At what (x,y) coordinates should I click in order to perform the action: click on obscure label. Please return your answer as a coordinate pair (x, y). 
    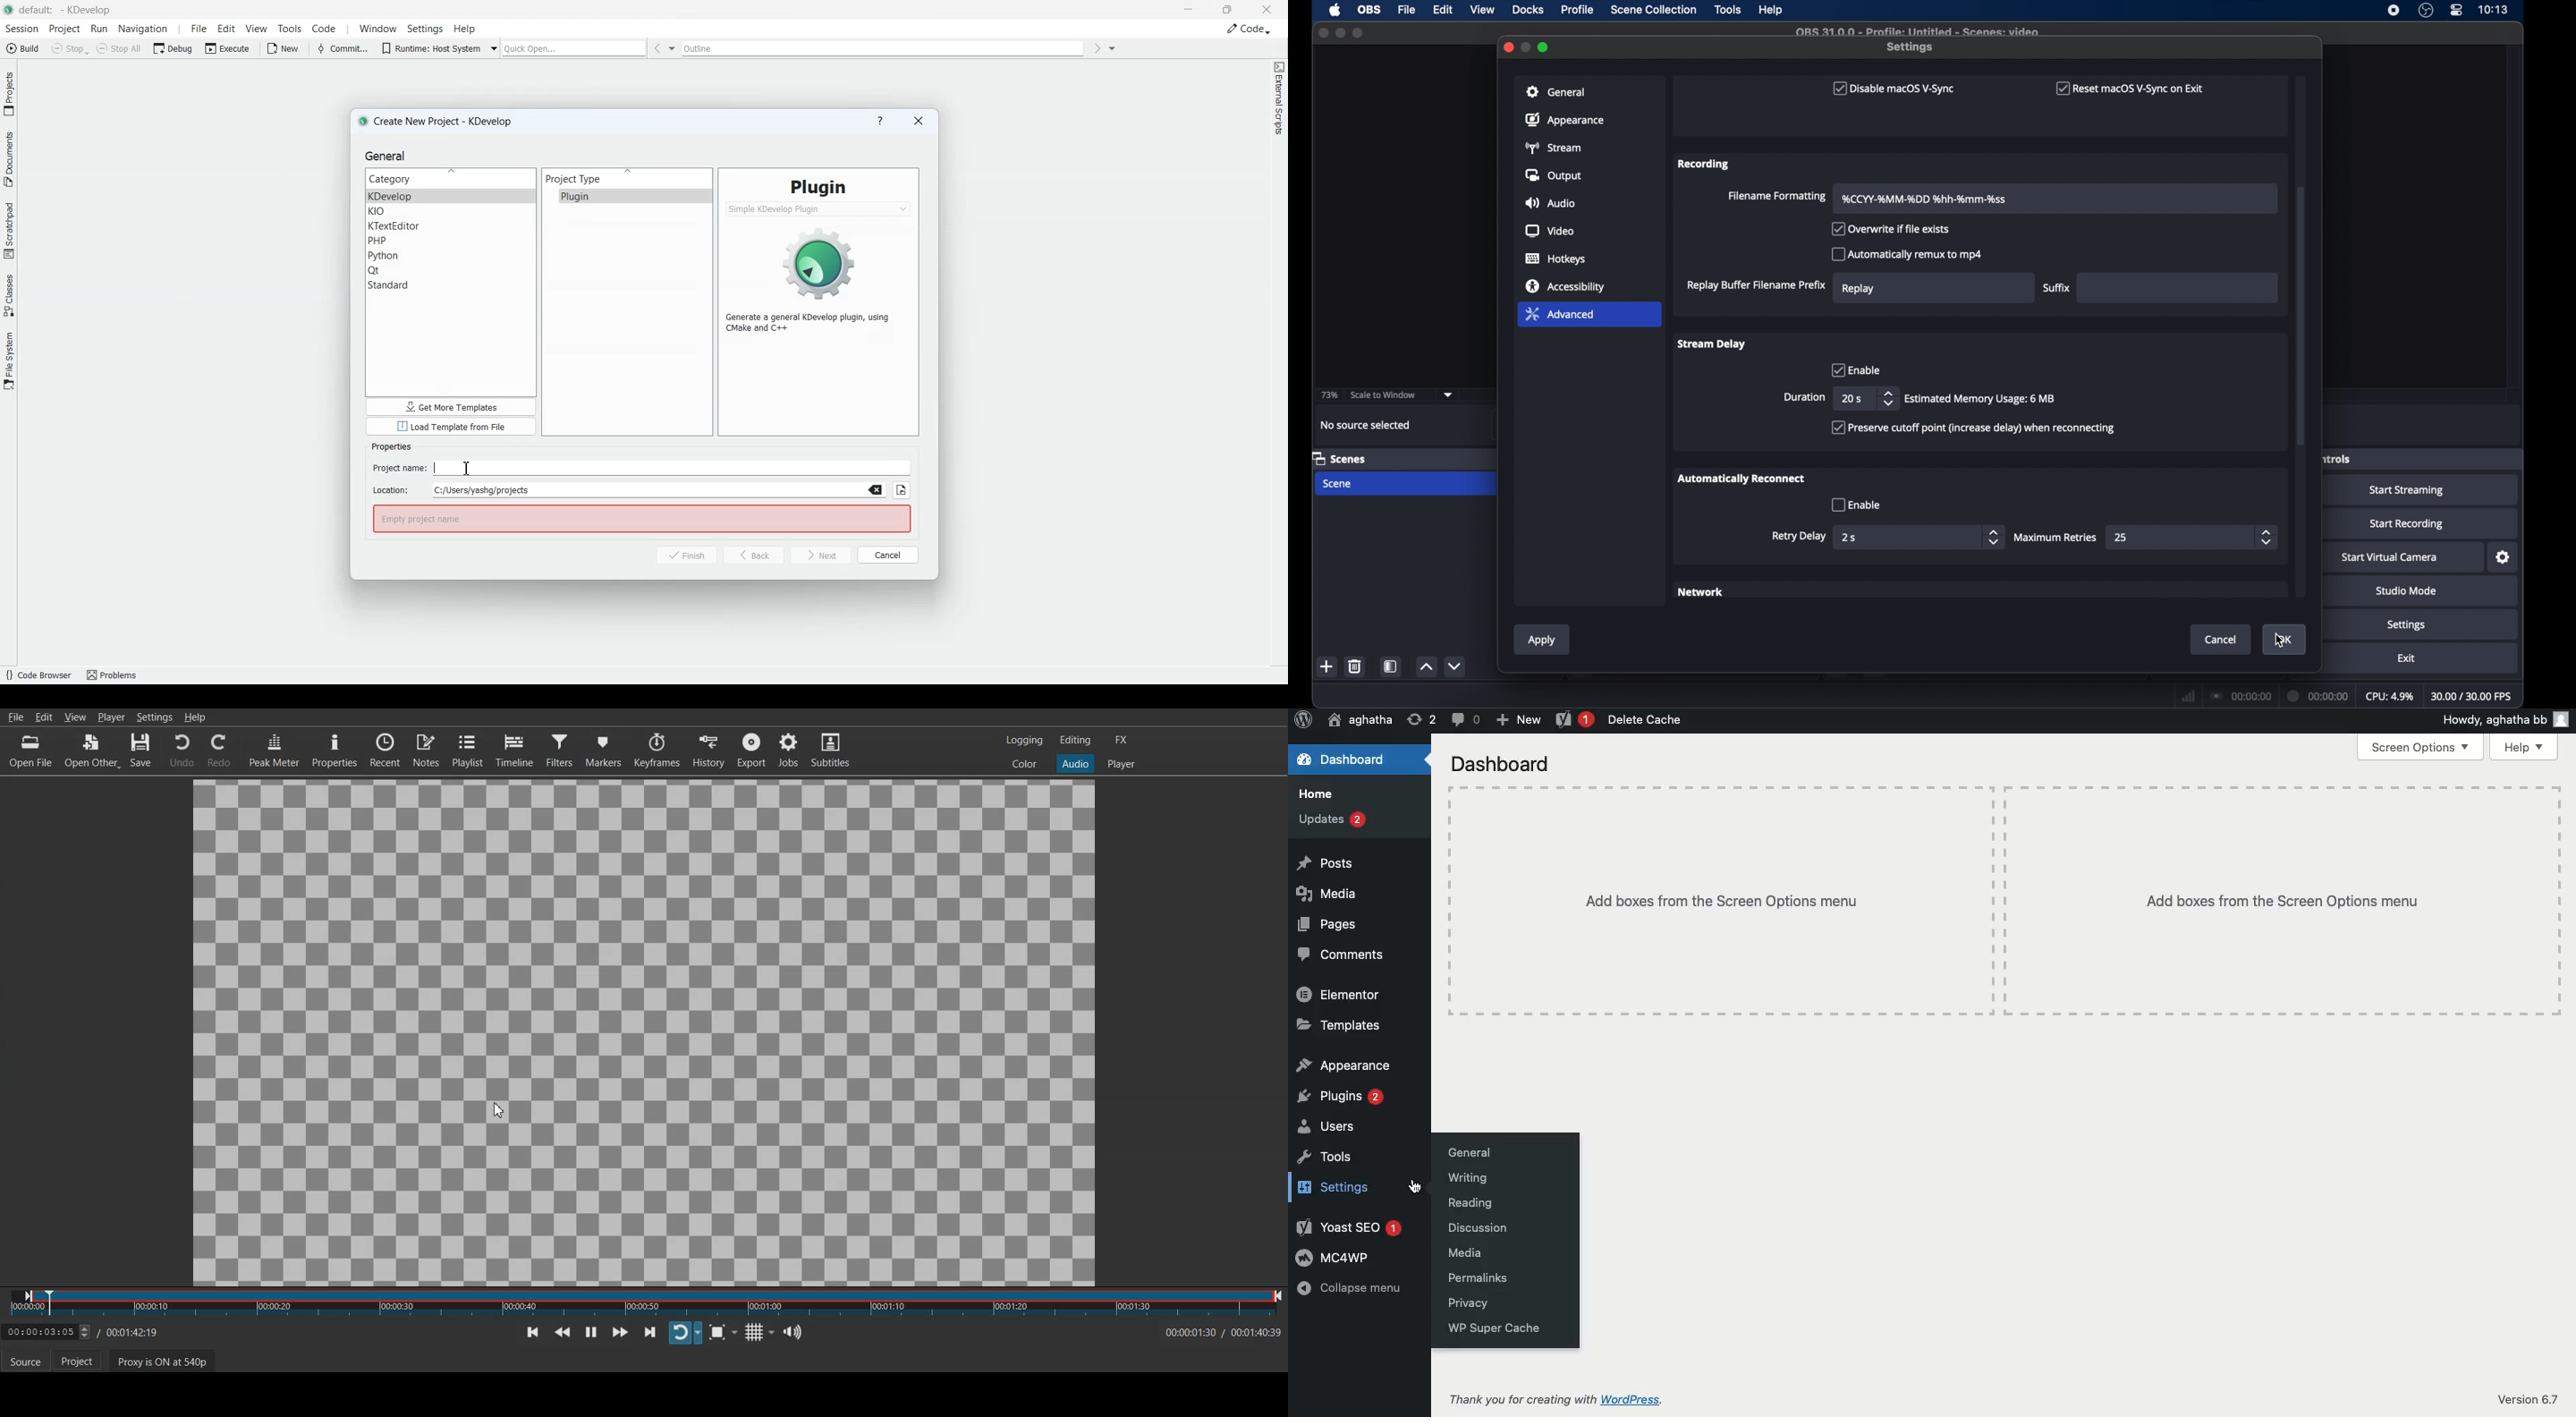
    Looking at the image, I should click on (2335, 458).